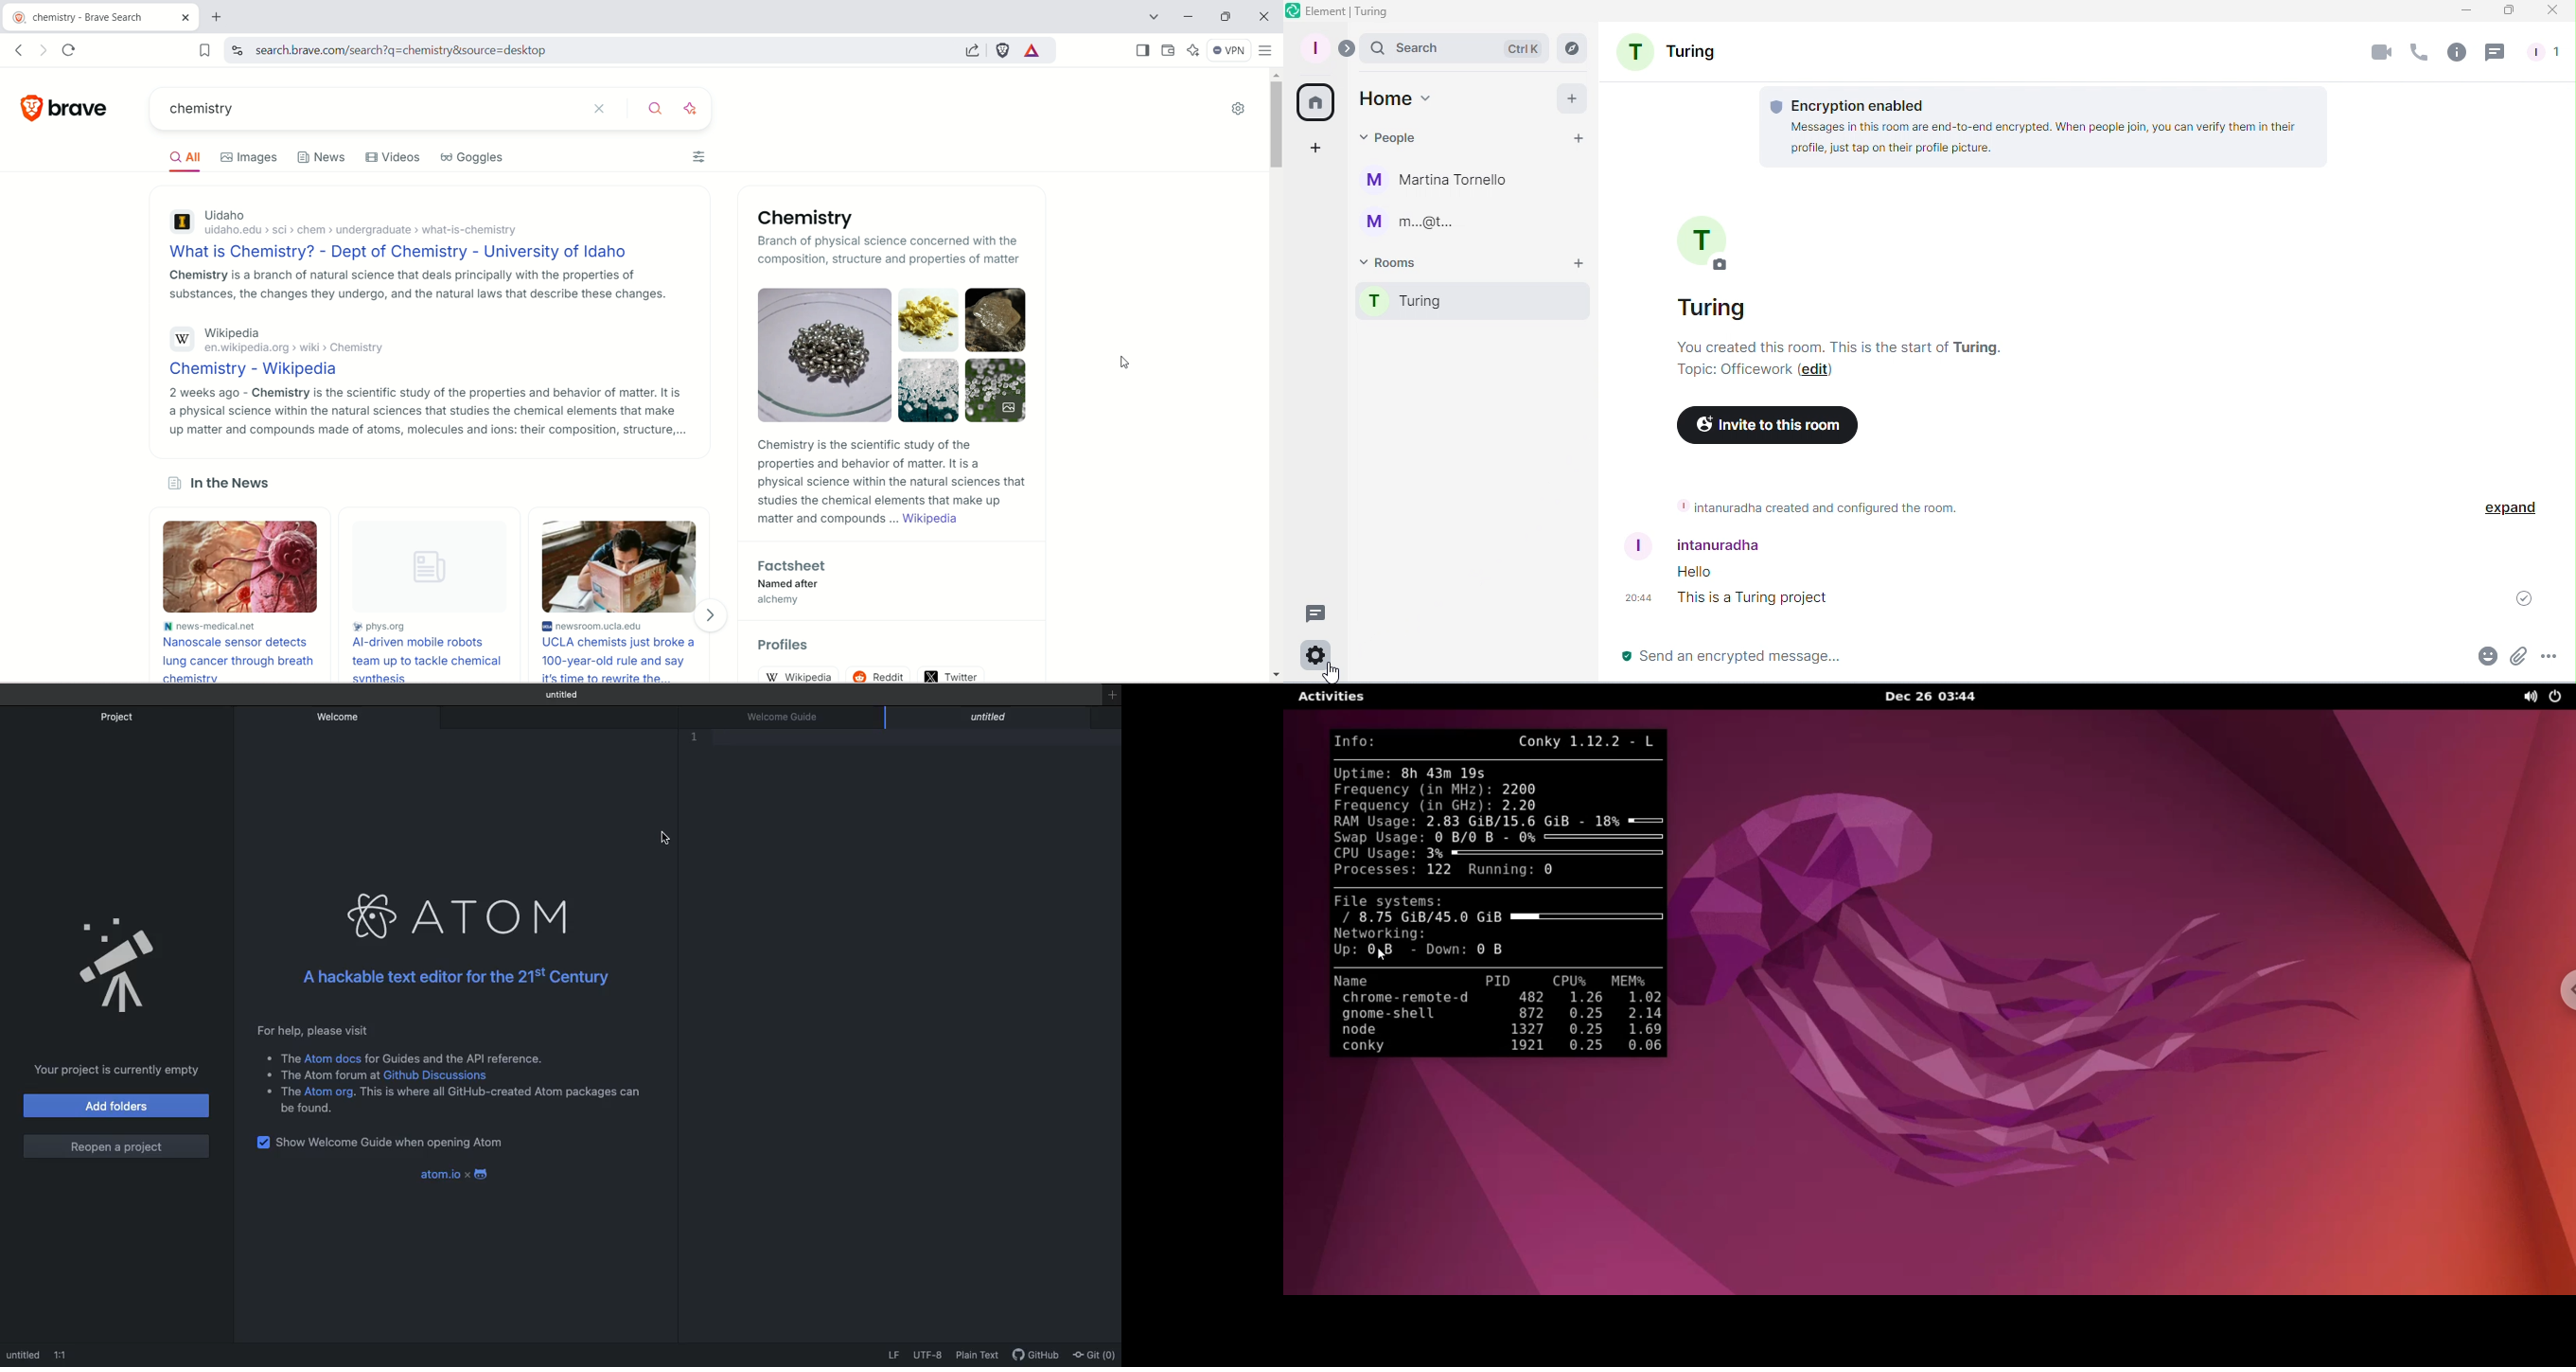  What do you see at coordinates (1343, 11) in the screenshot?
I see `Element icon` at bounding box center [1343, 11].